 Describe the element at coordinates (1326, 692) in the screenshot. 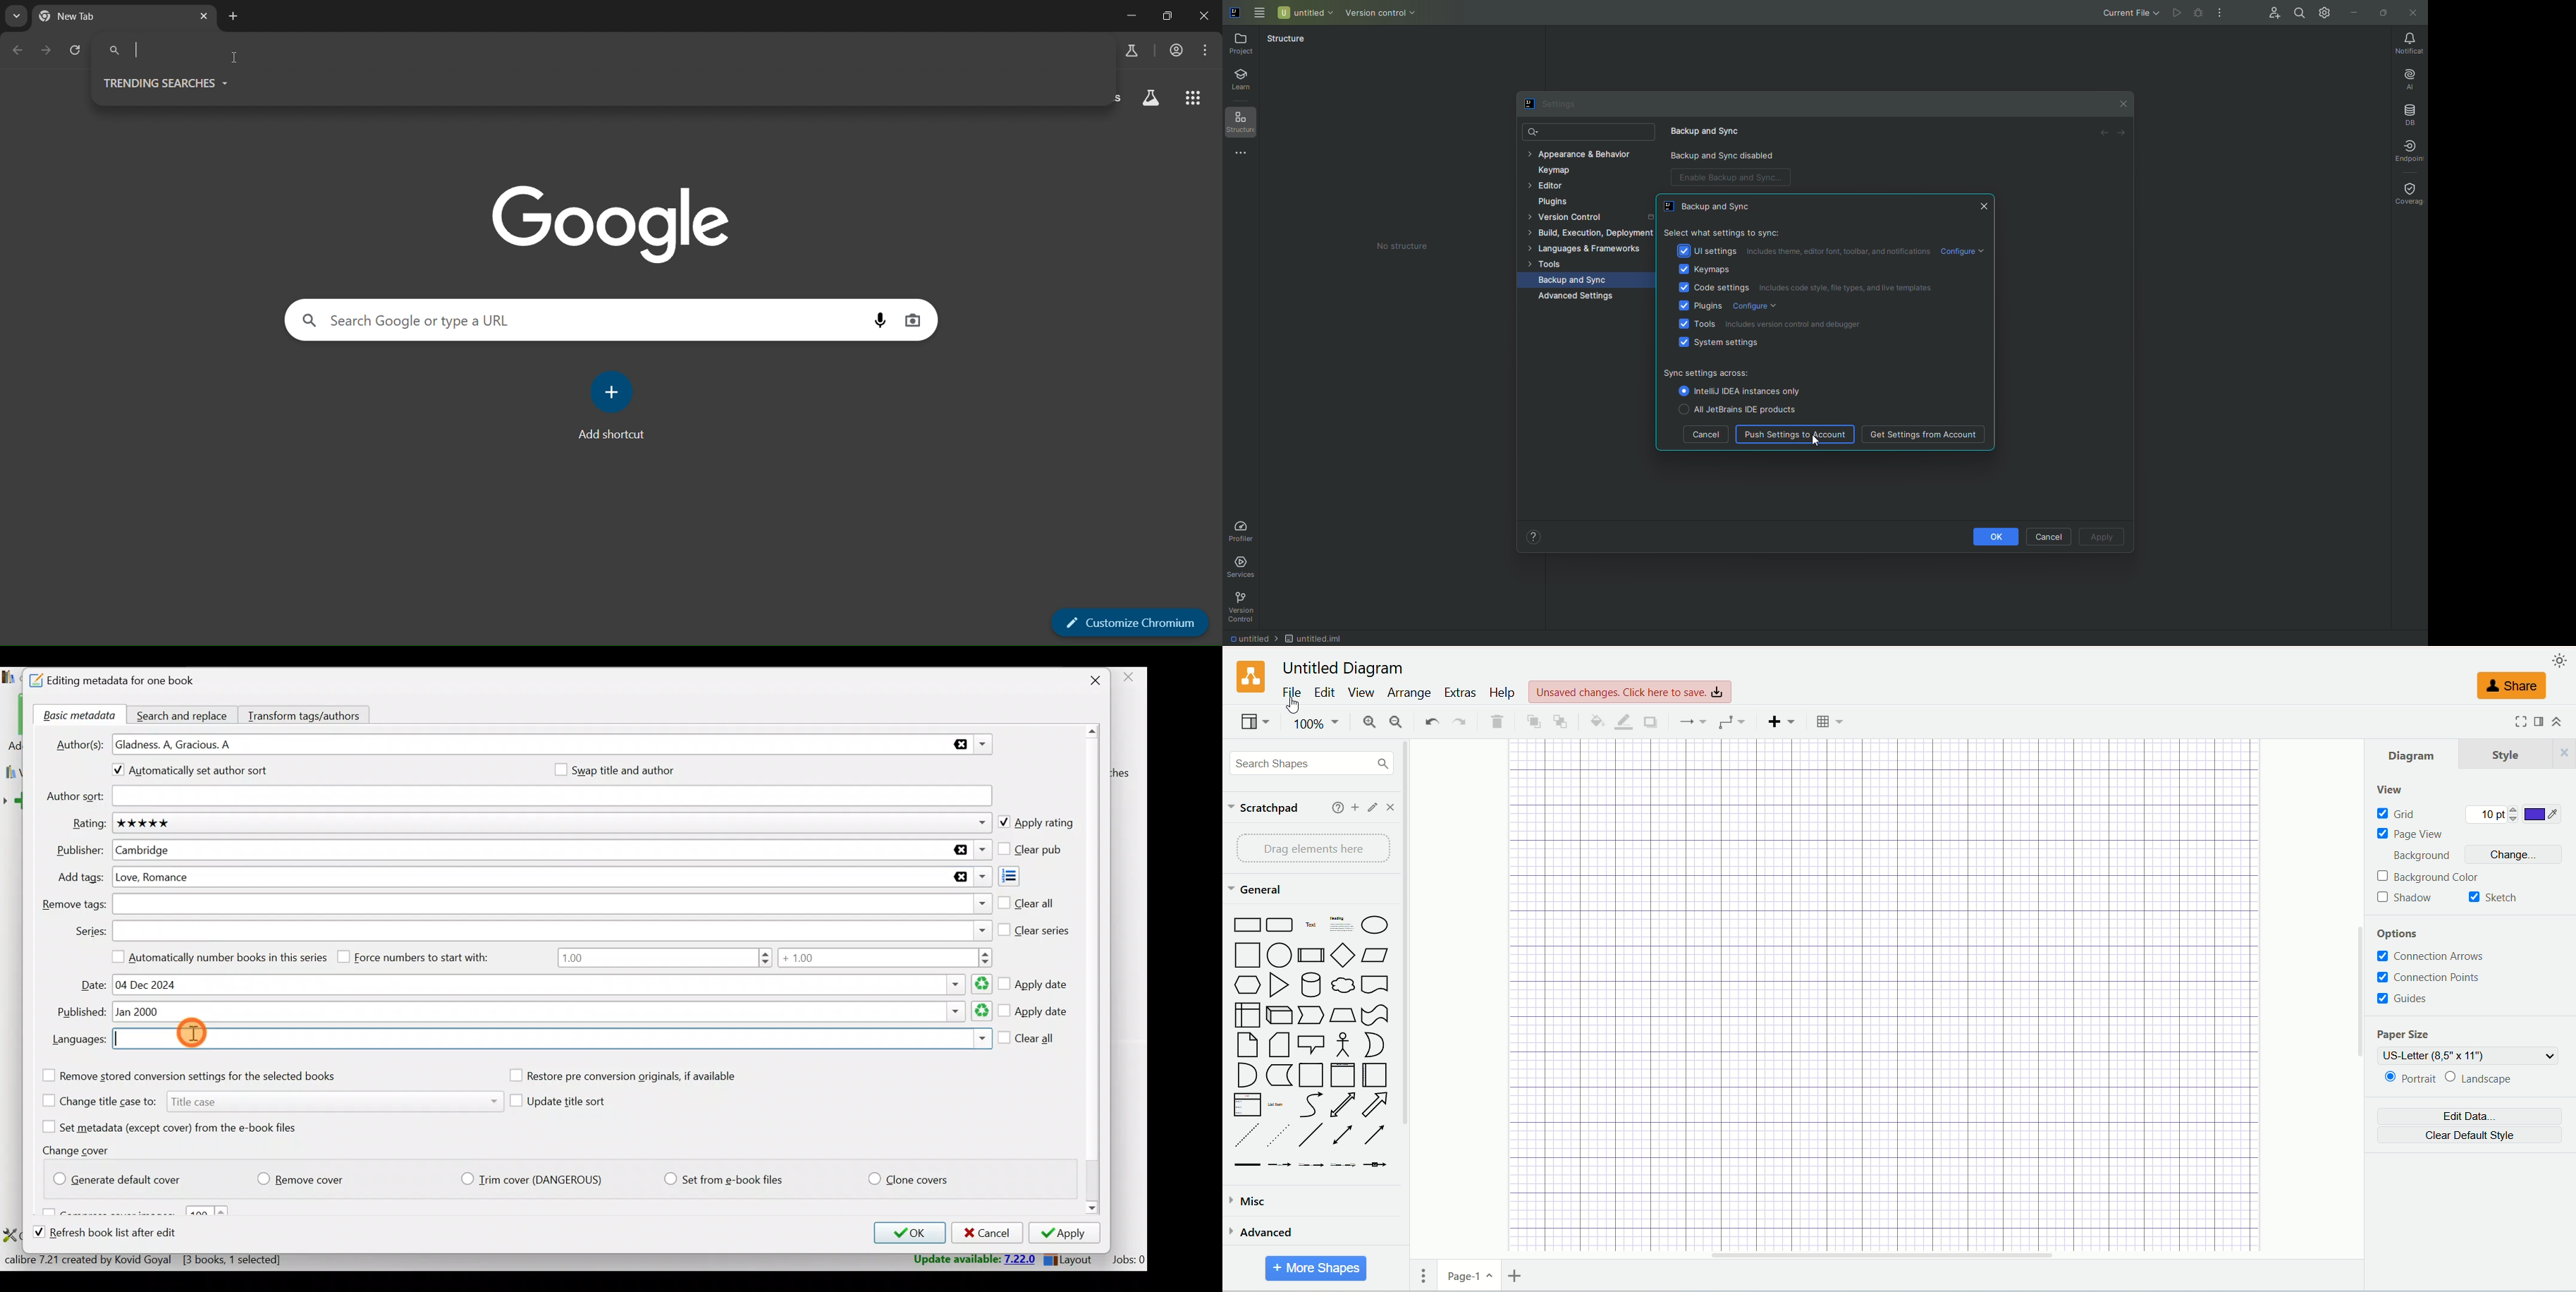

I see `edit` at that location.